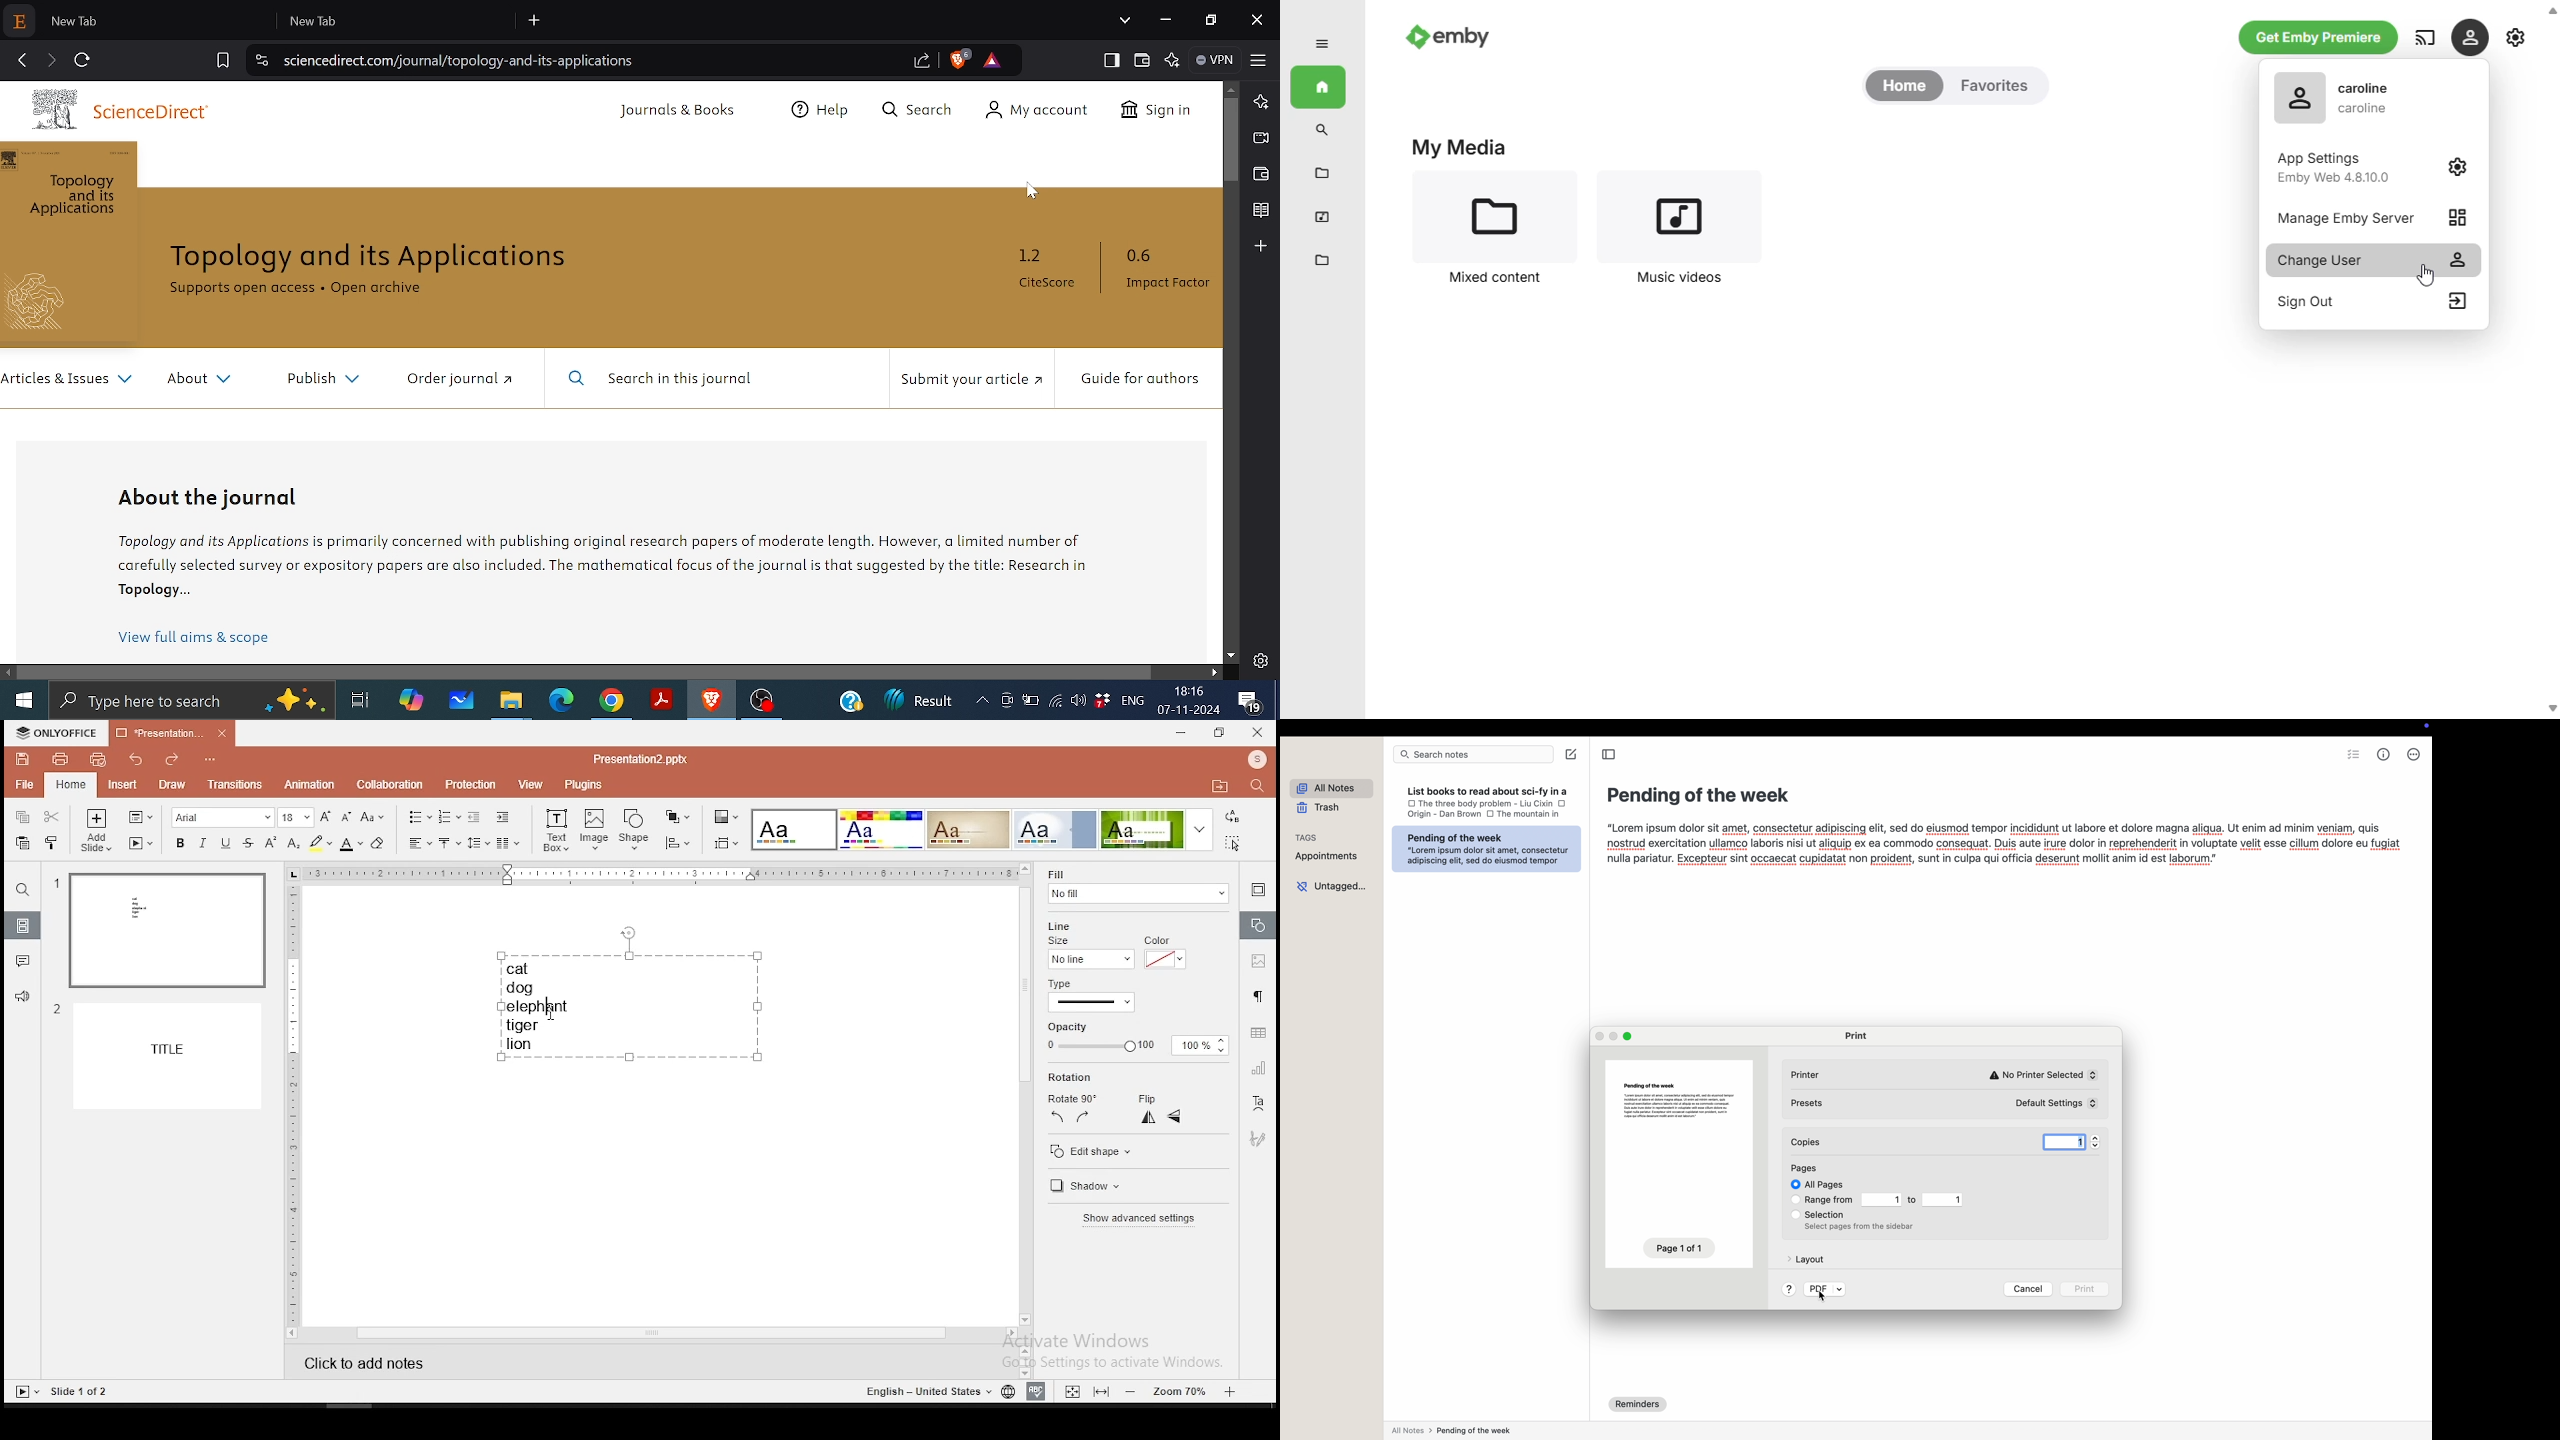 The image size is (2576, 1456). Describe the element at coordinates (594, 830) in the screenshot. I see `image` at that location.